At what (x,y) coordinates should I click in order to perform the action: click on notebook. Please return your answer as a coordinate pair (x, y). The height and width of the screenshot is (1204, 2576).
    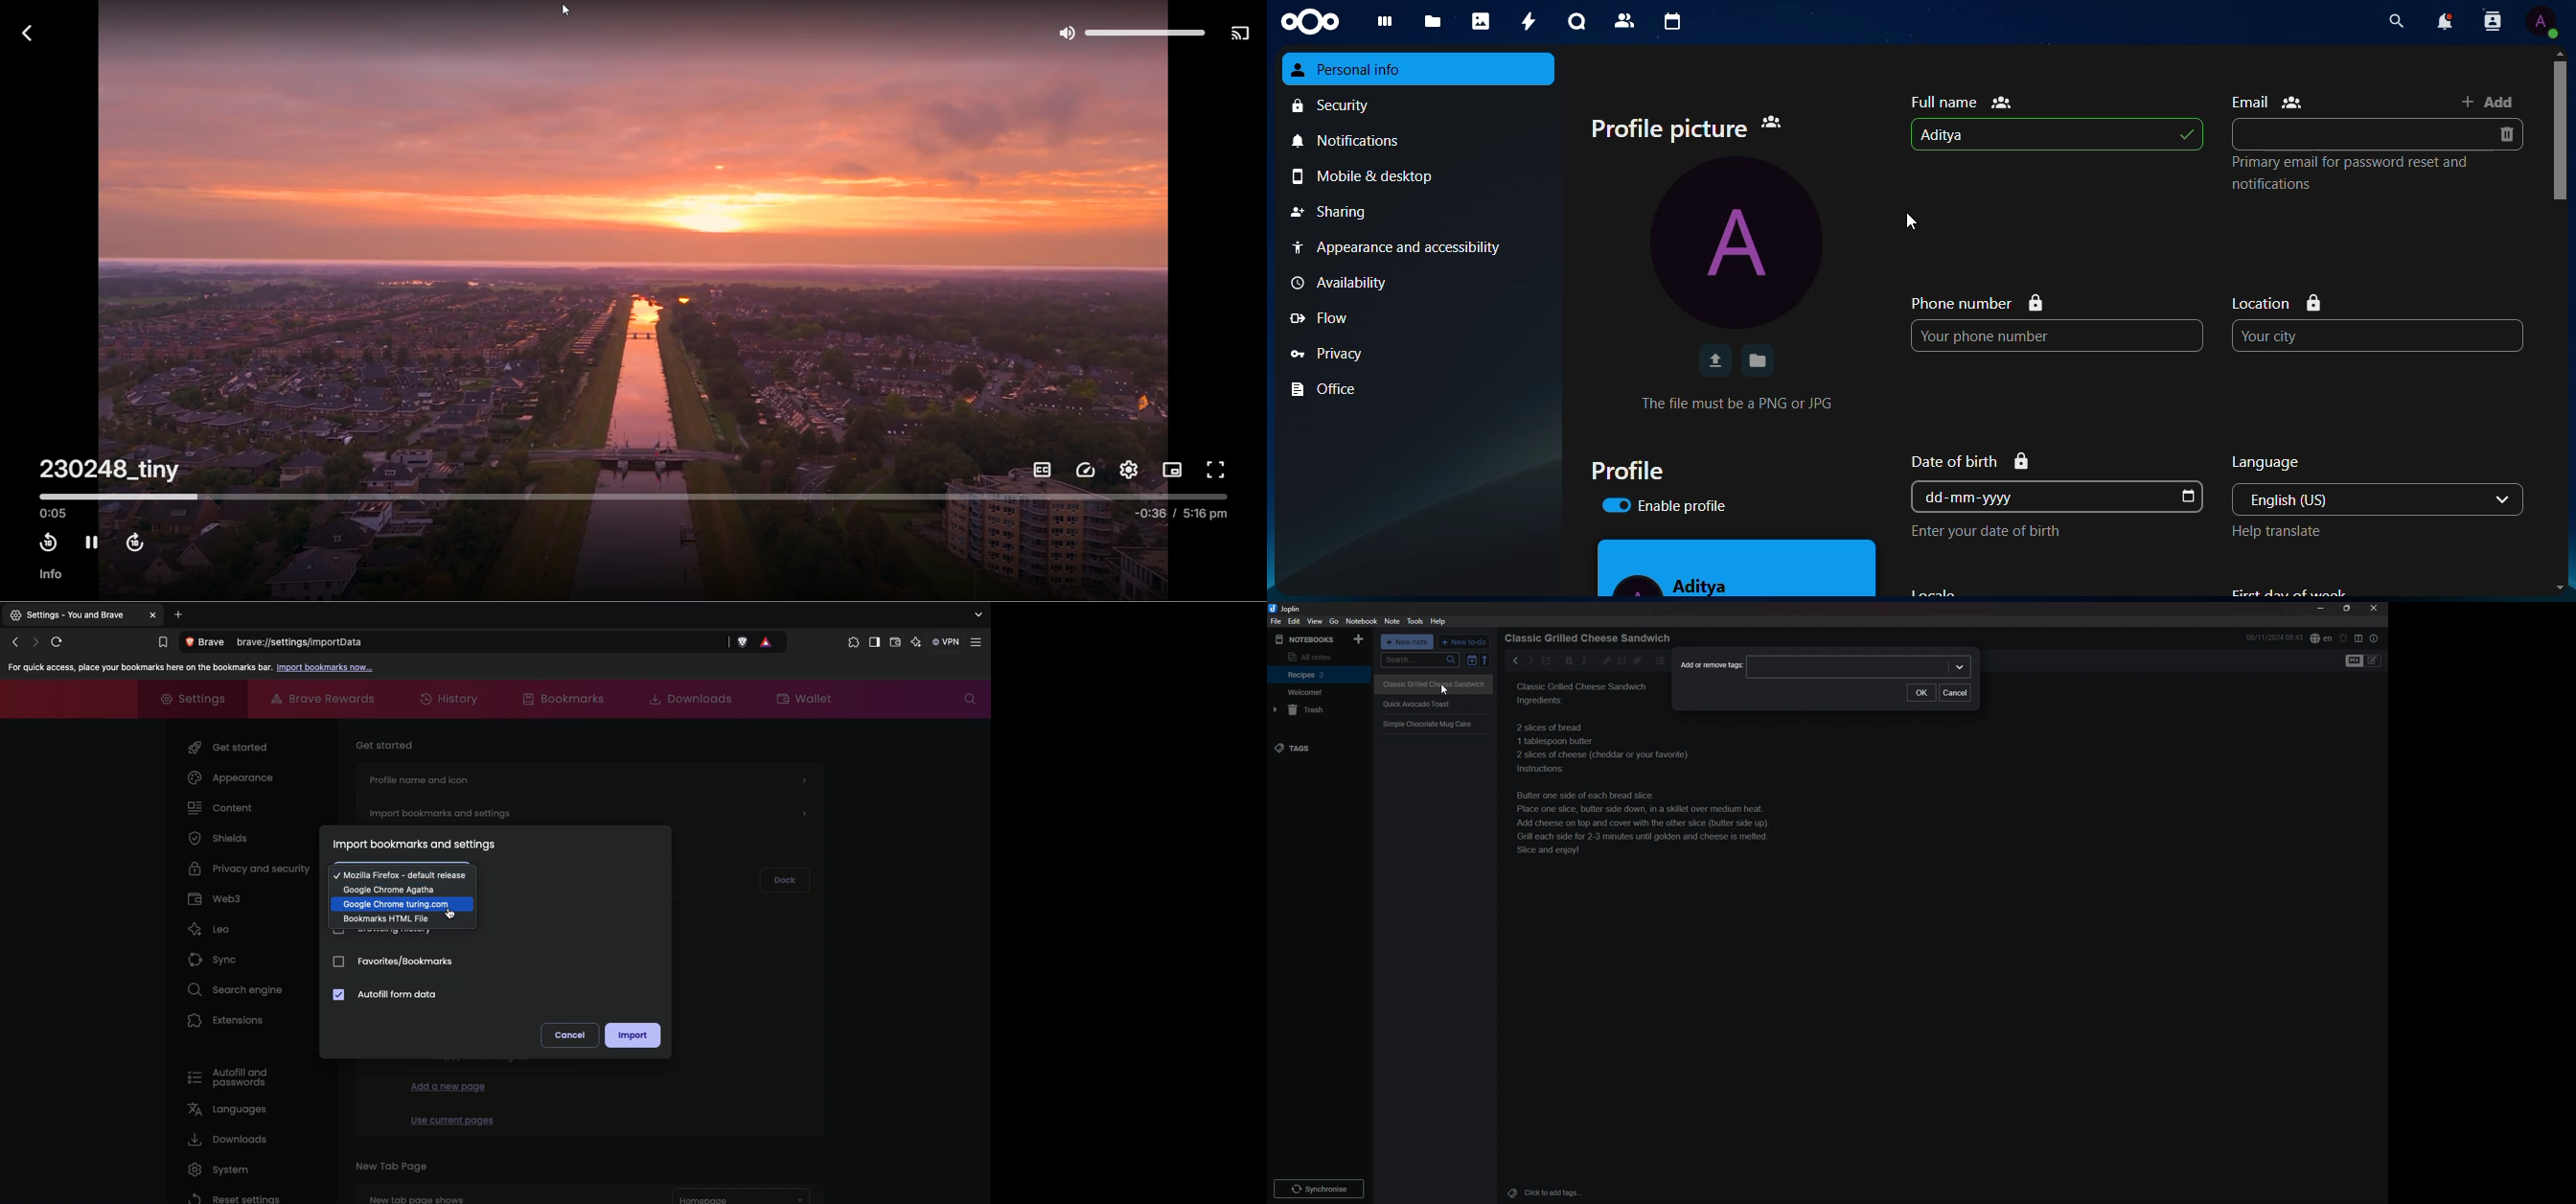
    Looking at the image, I should click on (1320, 674).